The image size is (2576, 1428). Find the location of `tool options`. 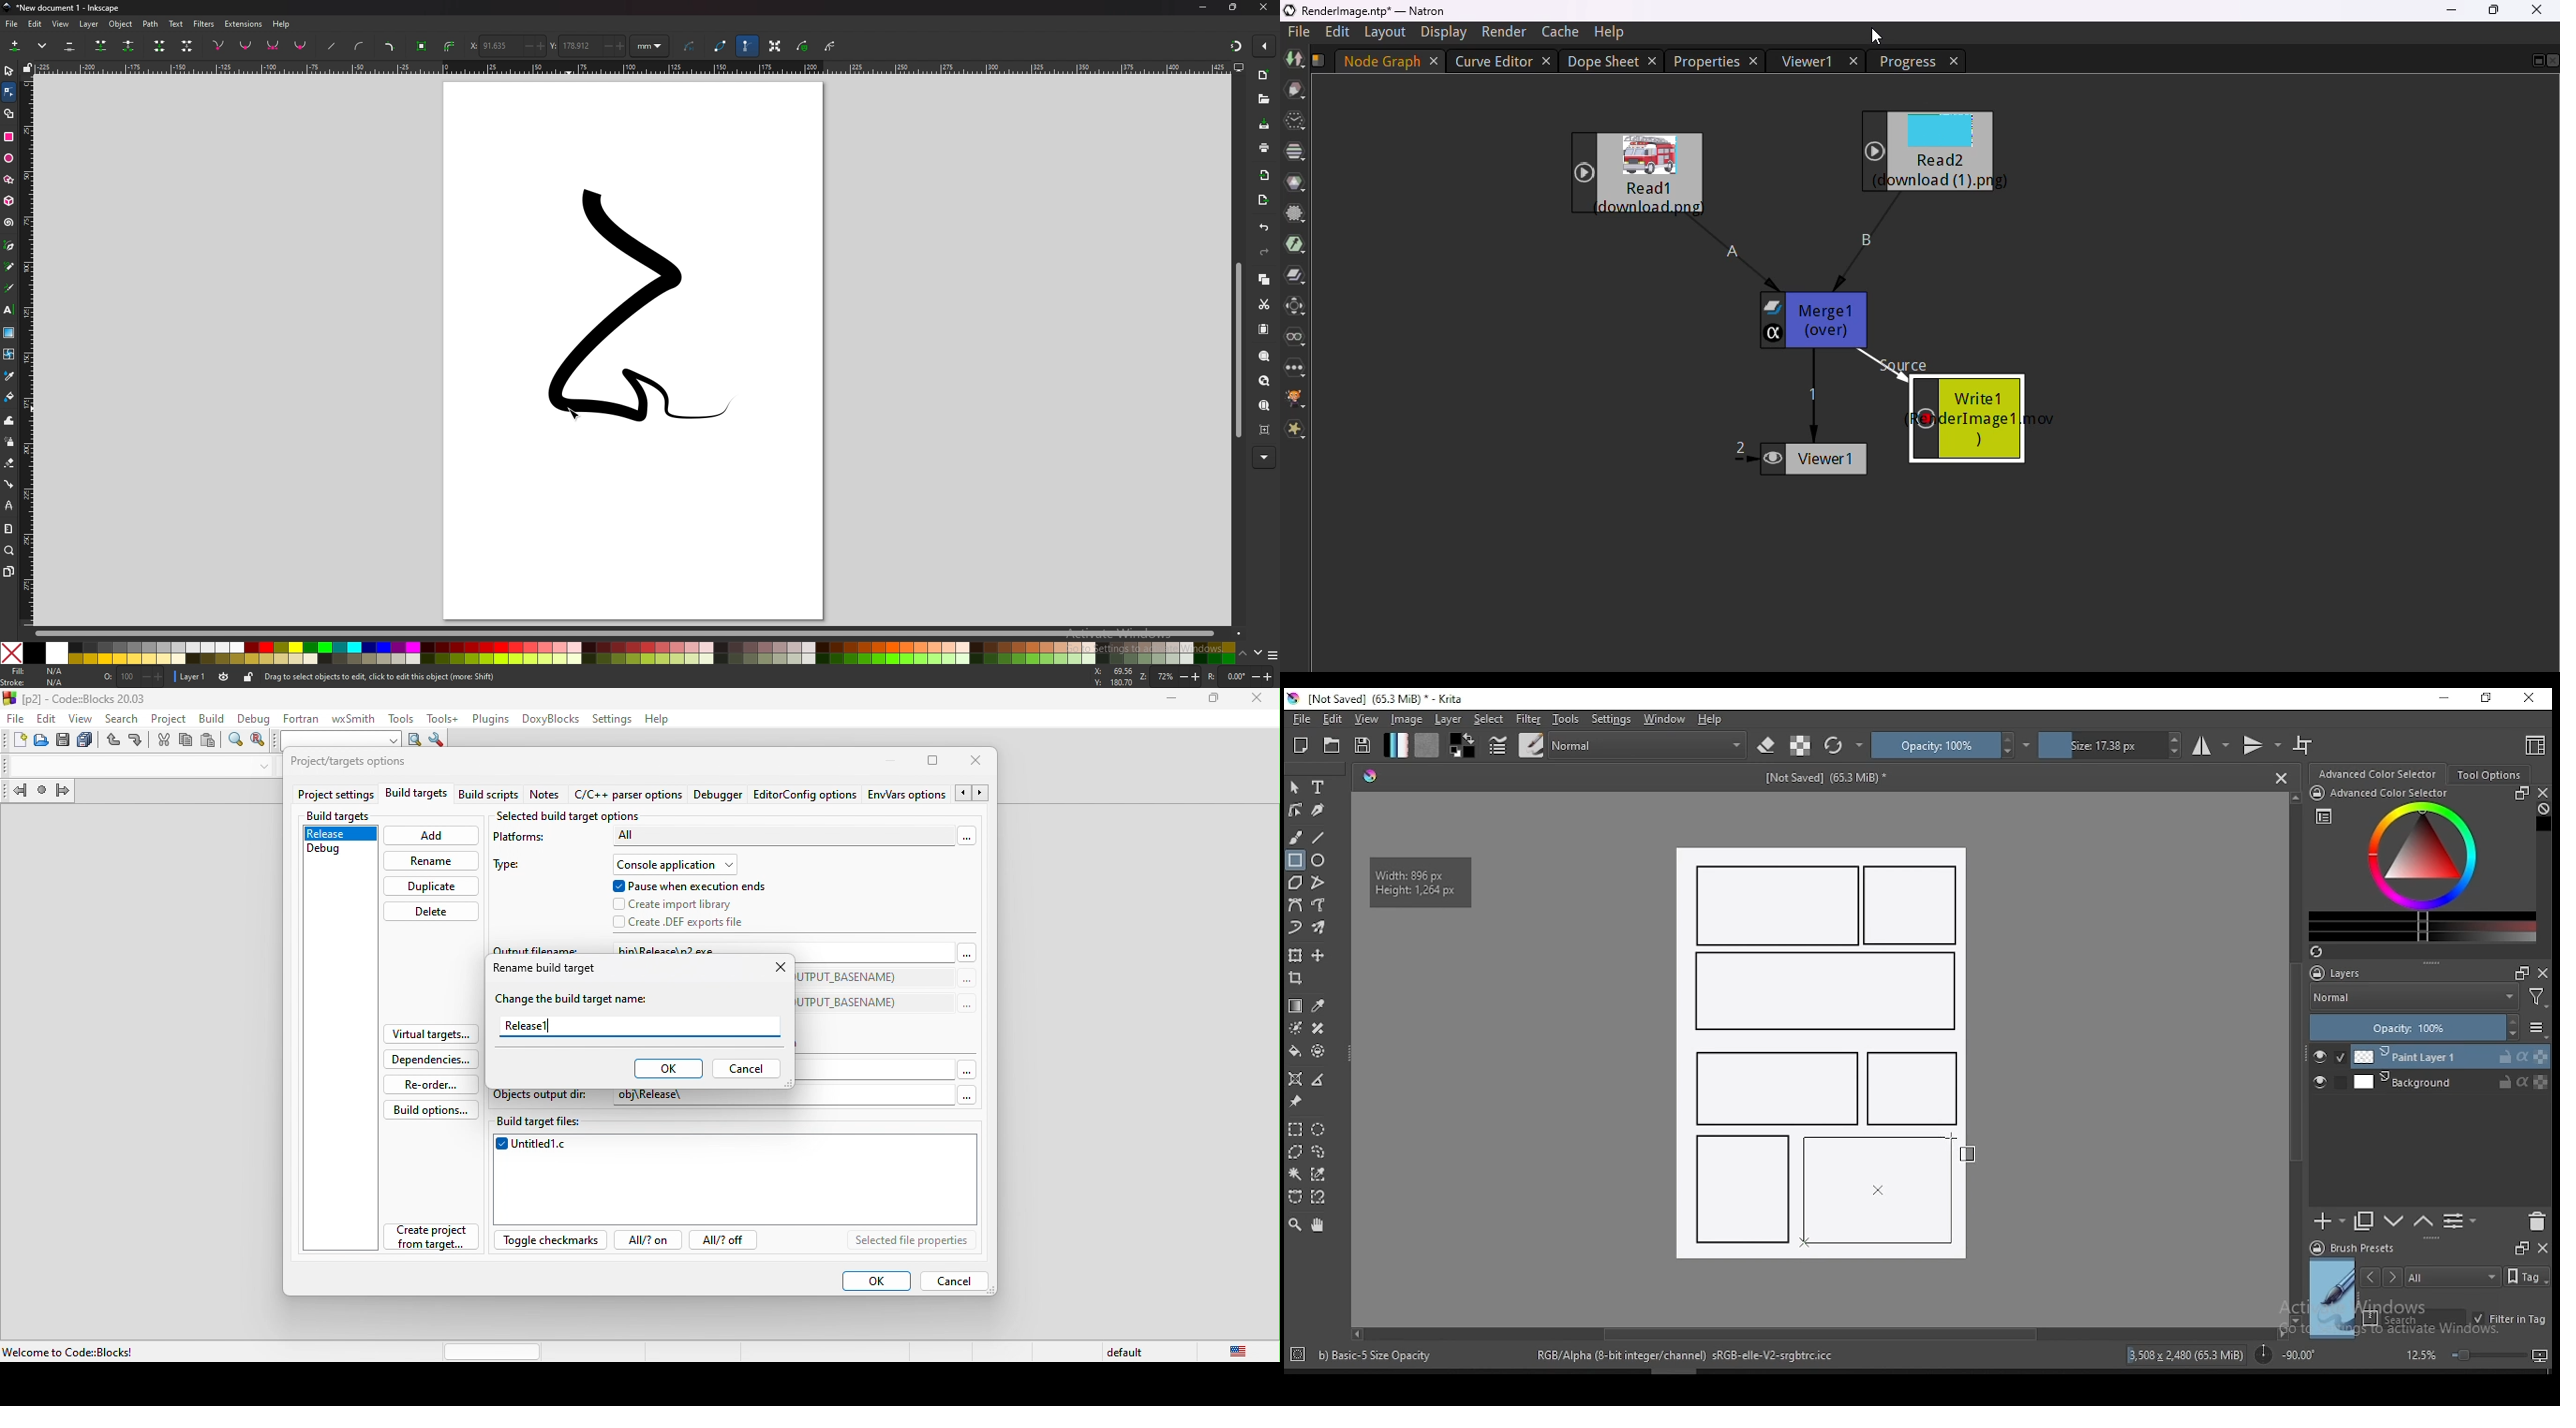

tool options is located at coordinates (2491, 775).